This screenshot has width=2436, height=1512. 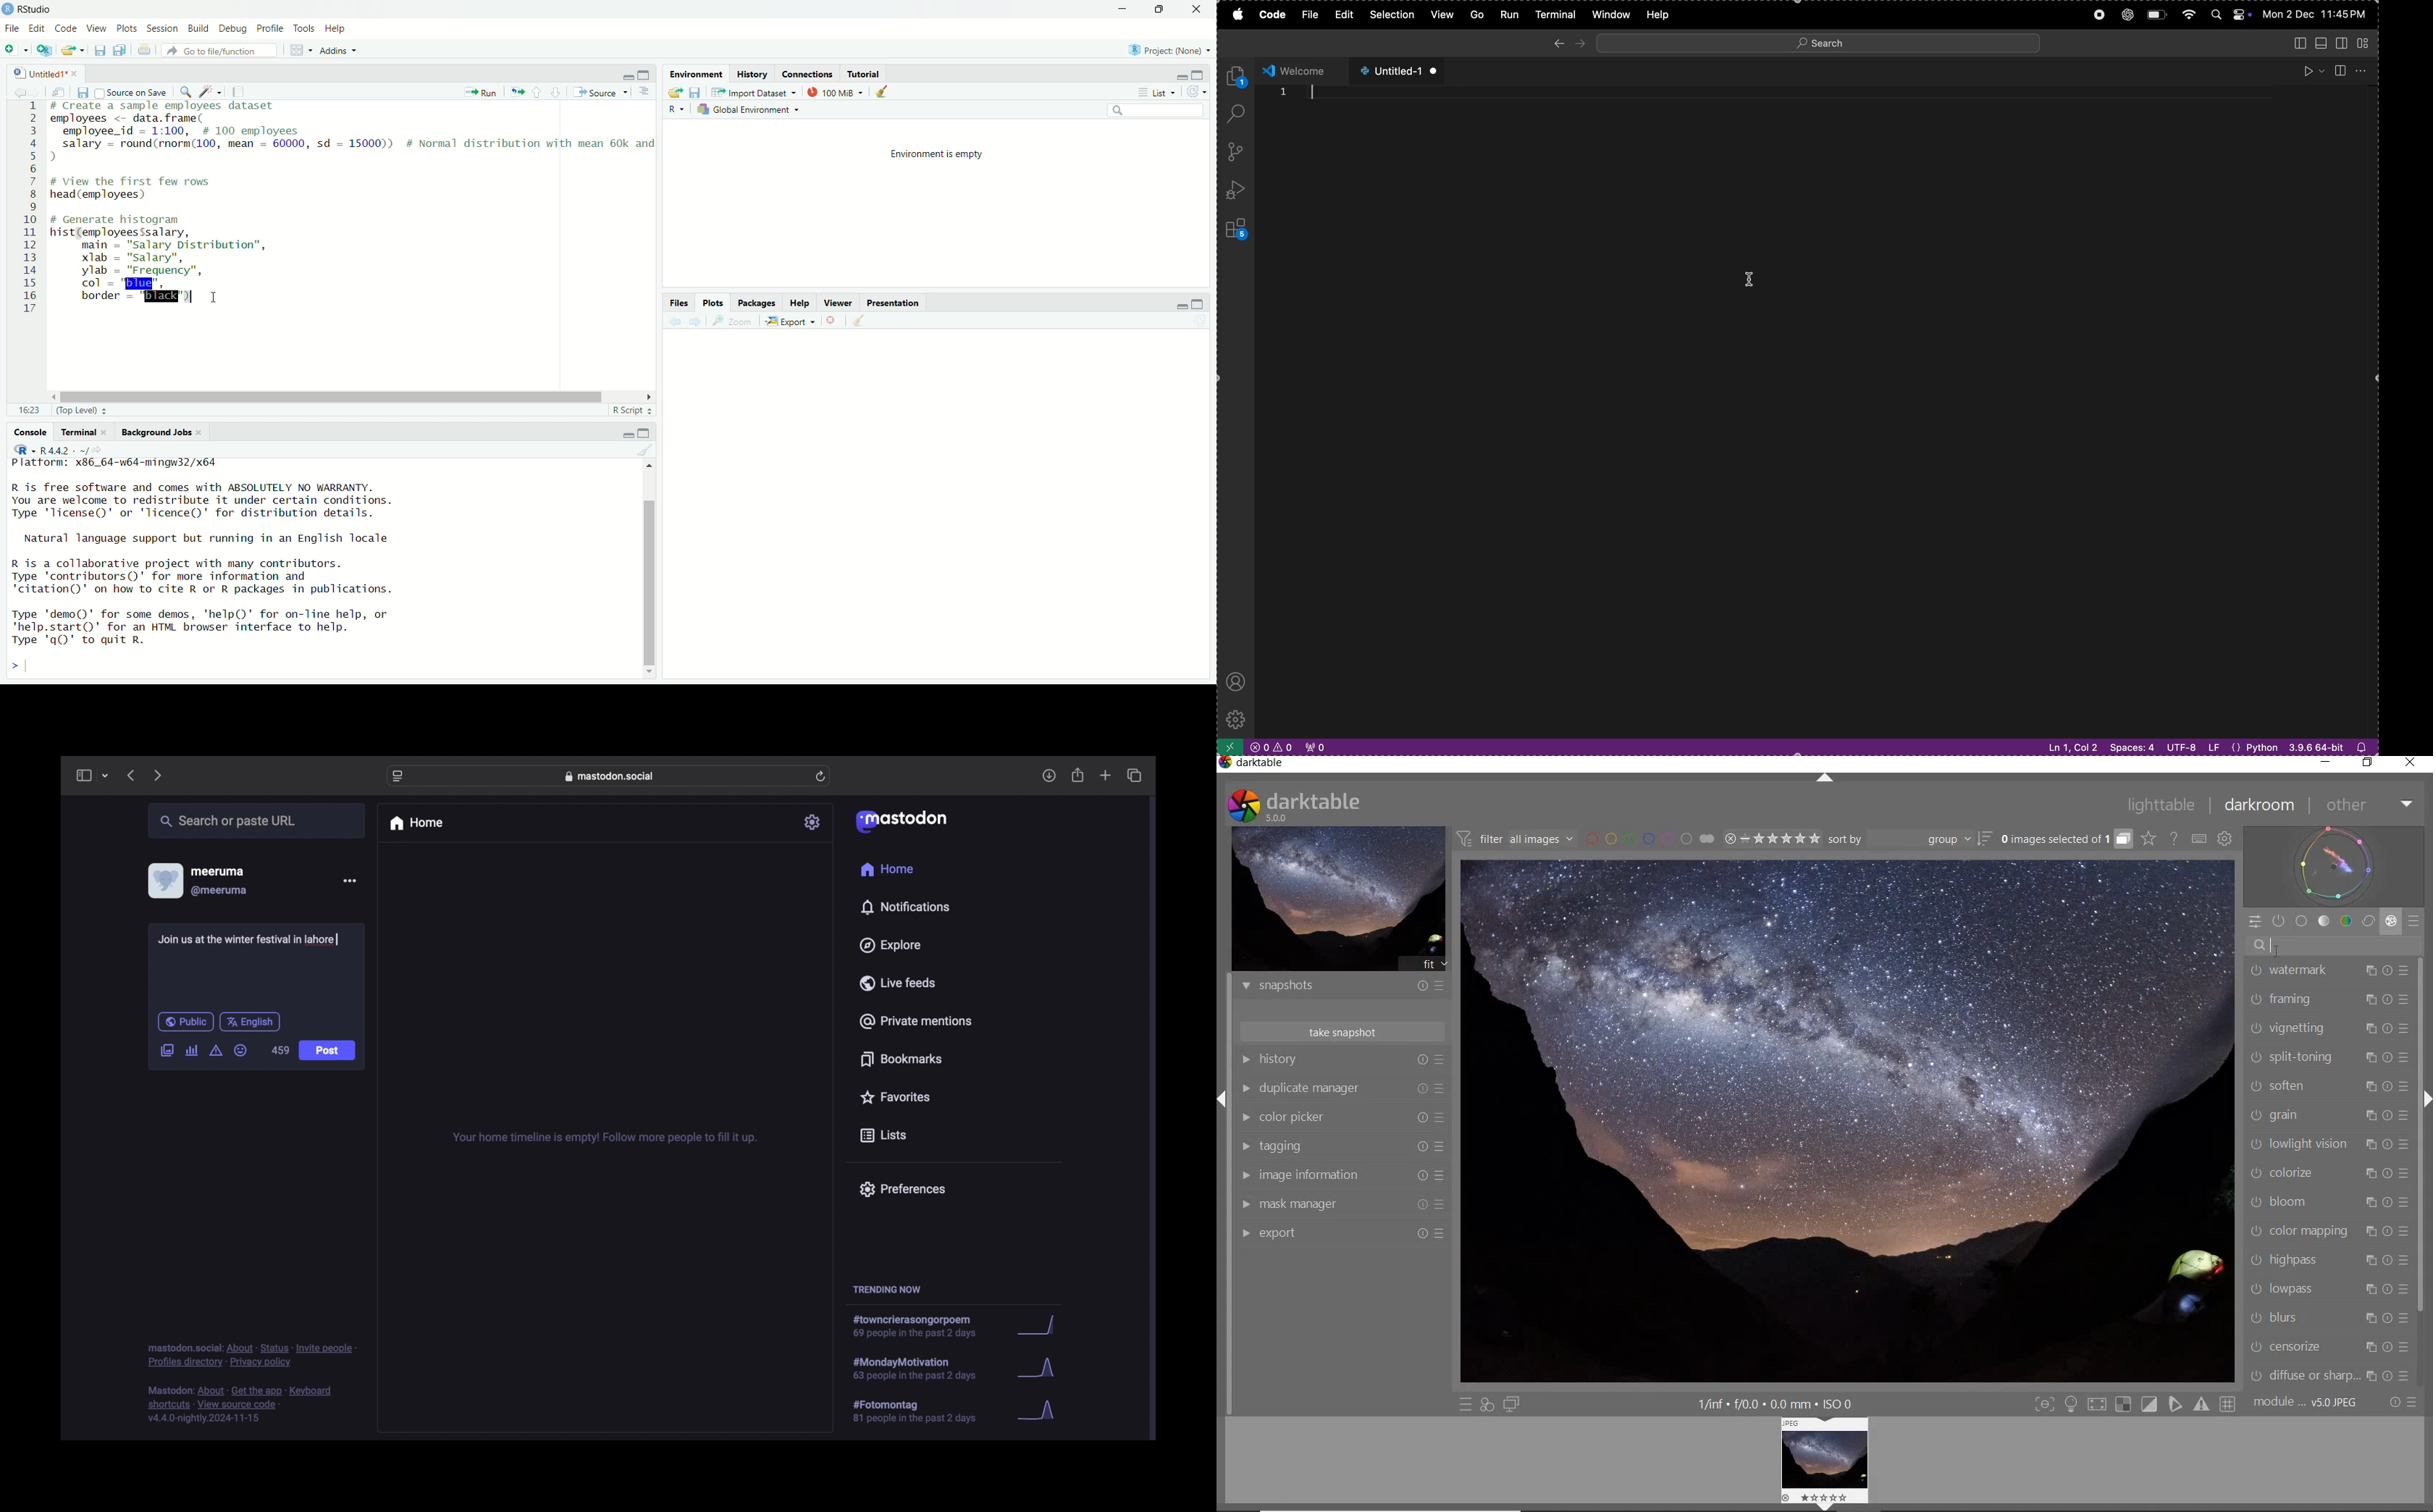 I want to click on file , so click(x=146, y=50).